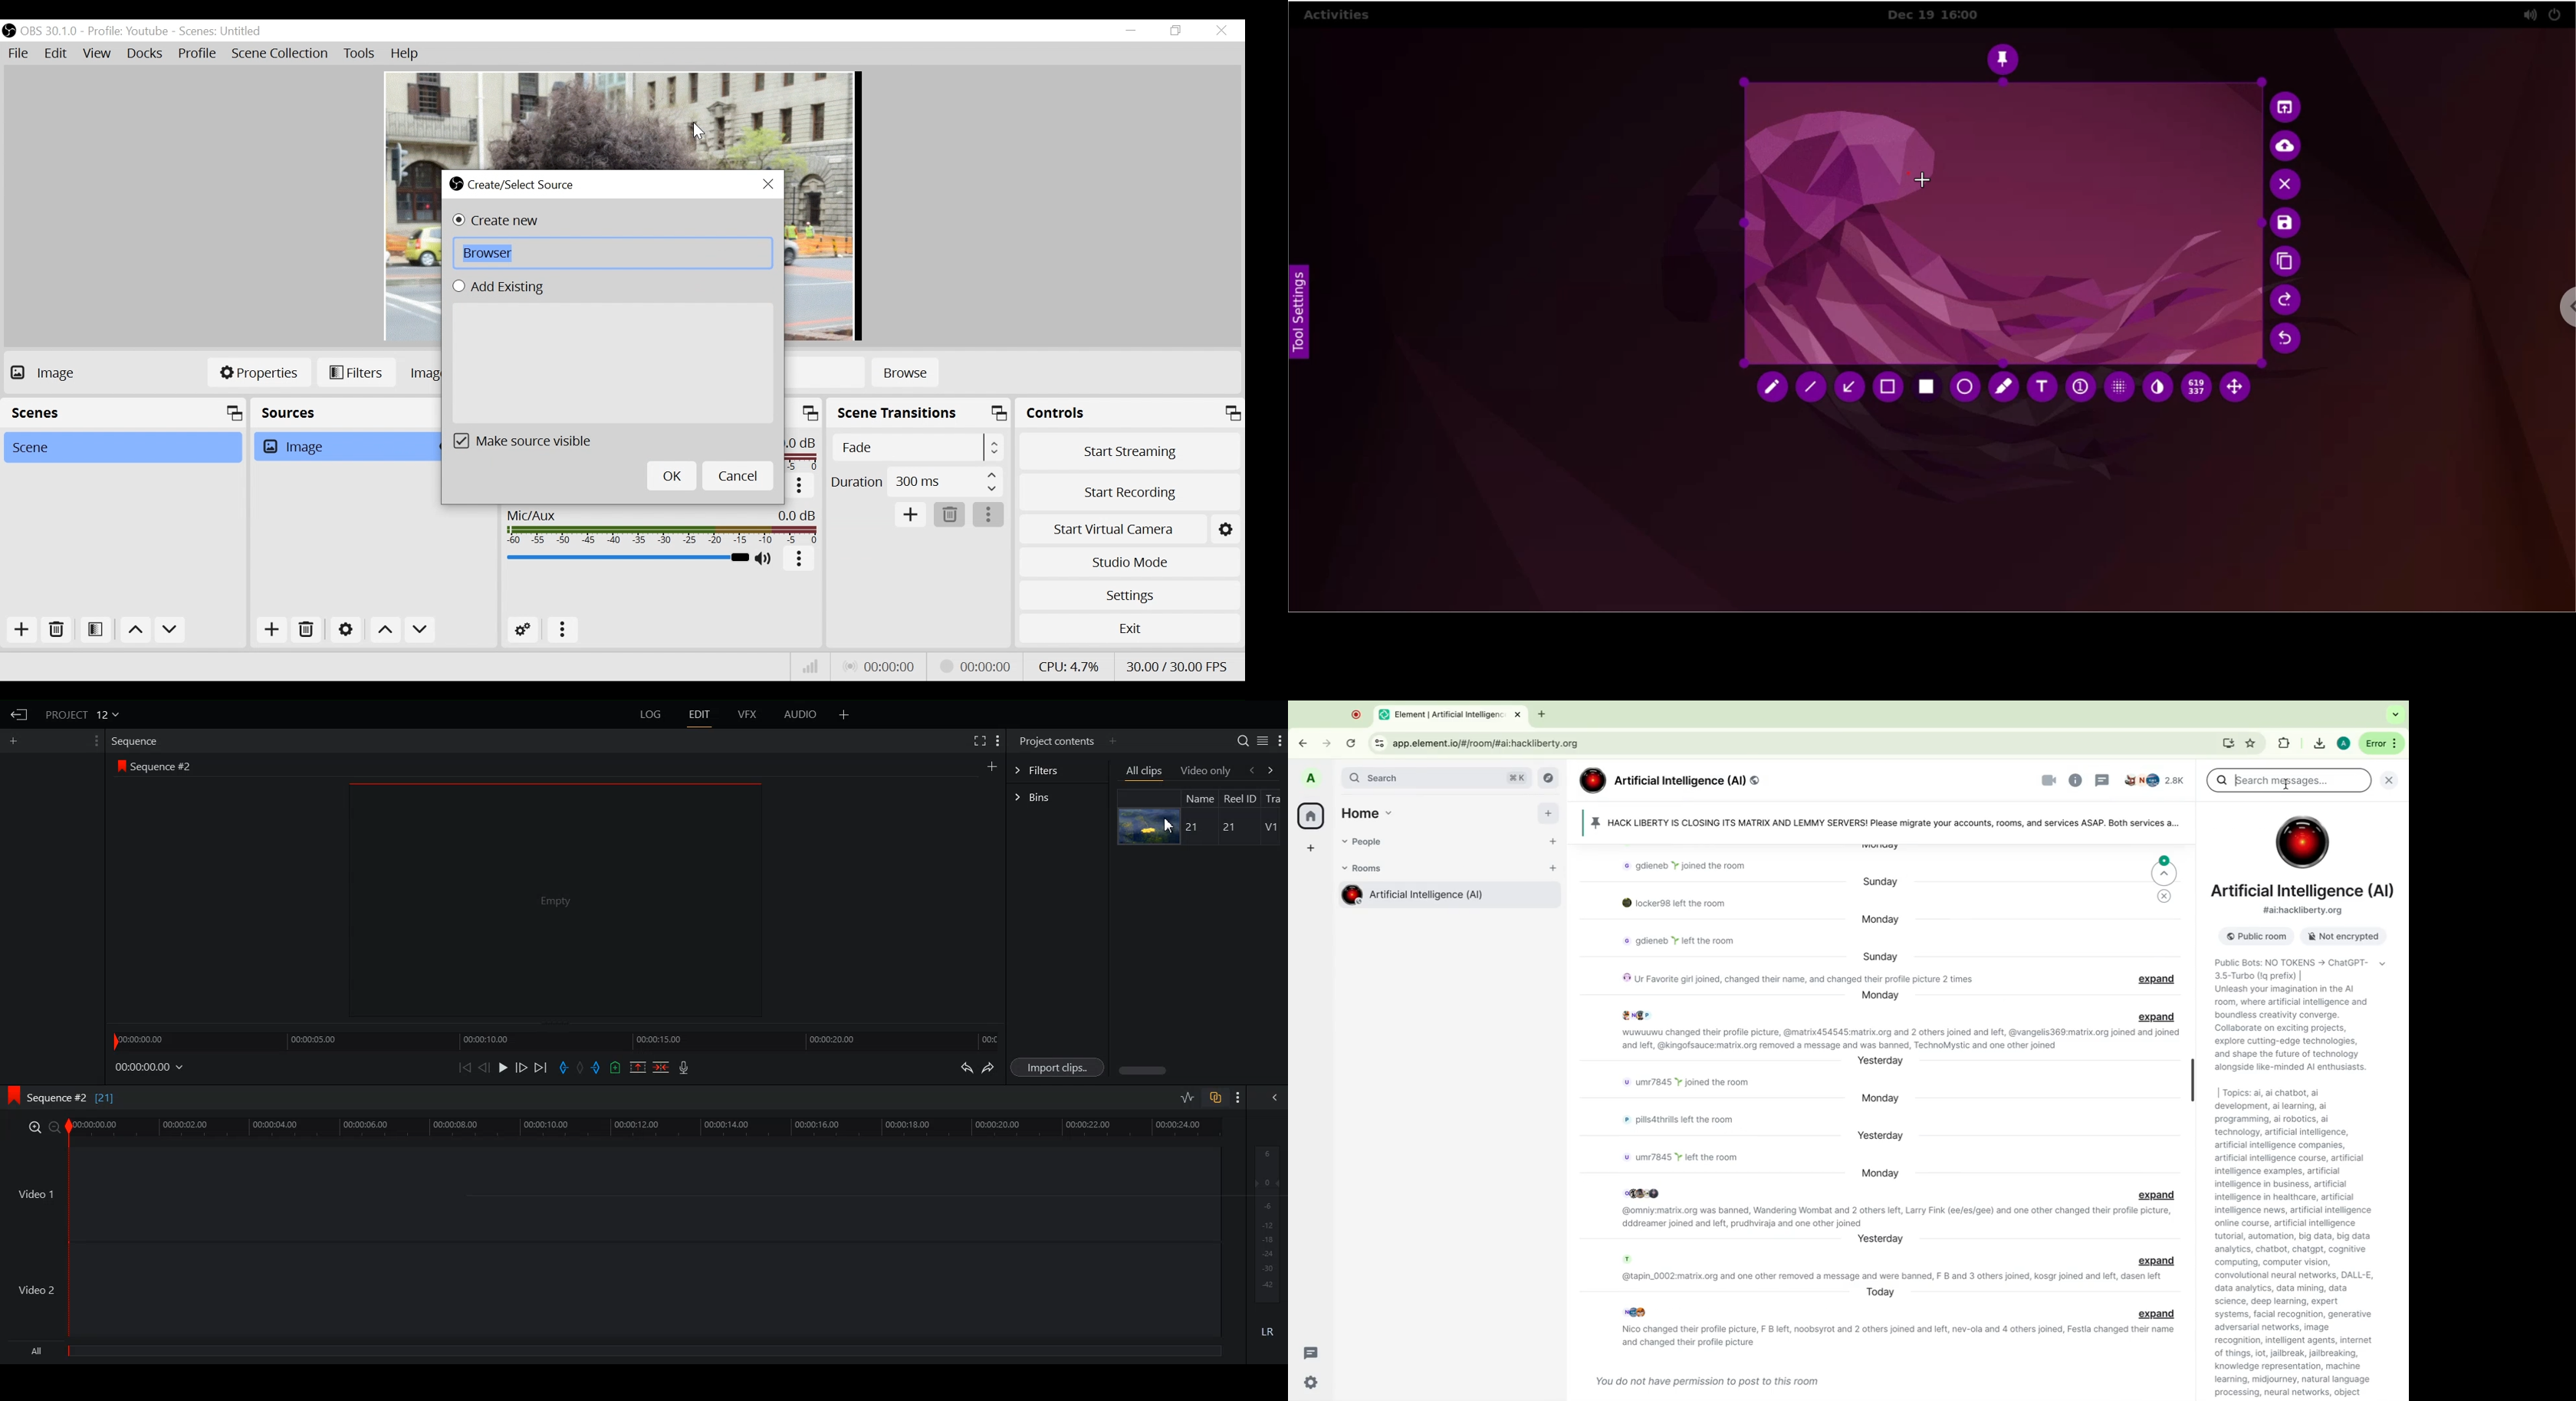  What do you see at coordinates (621, 113) in the screenshot?
I see `Preview` at bounding box center [621, 113].